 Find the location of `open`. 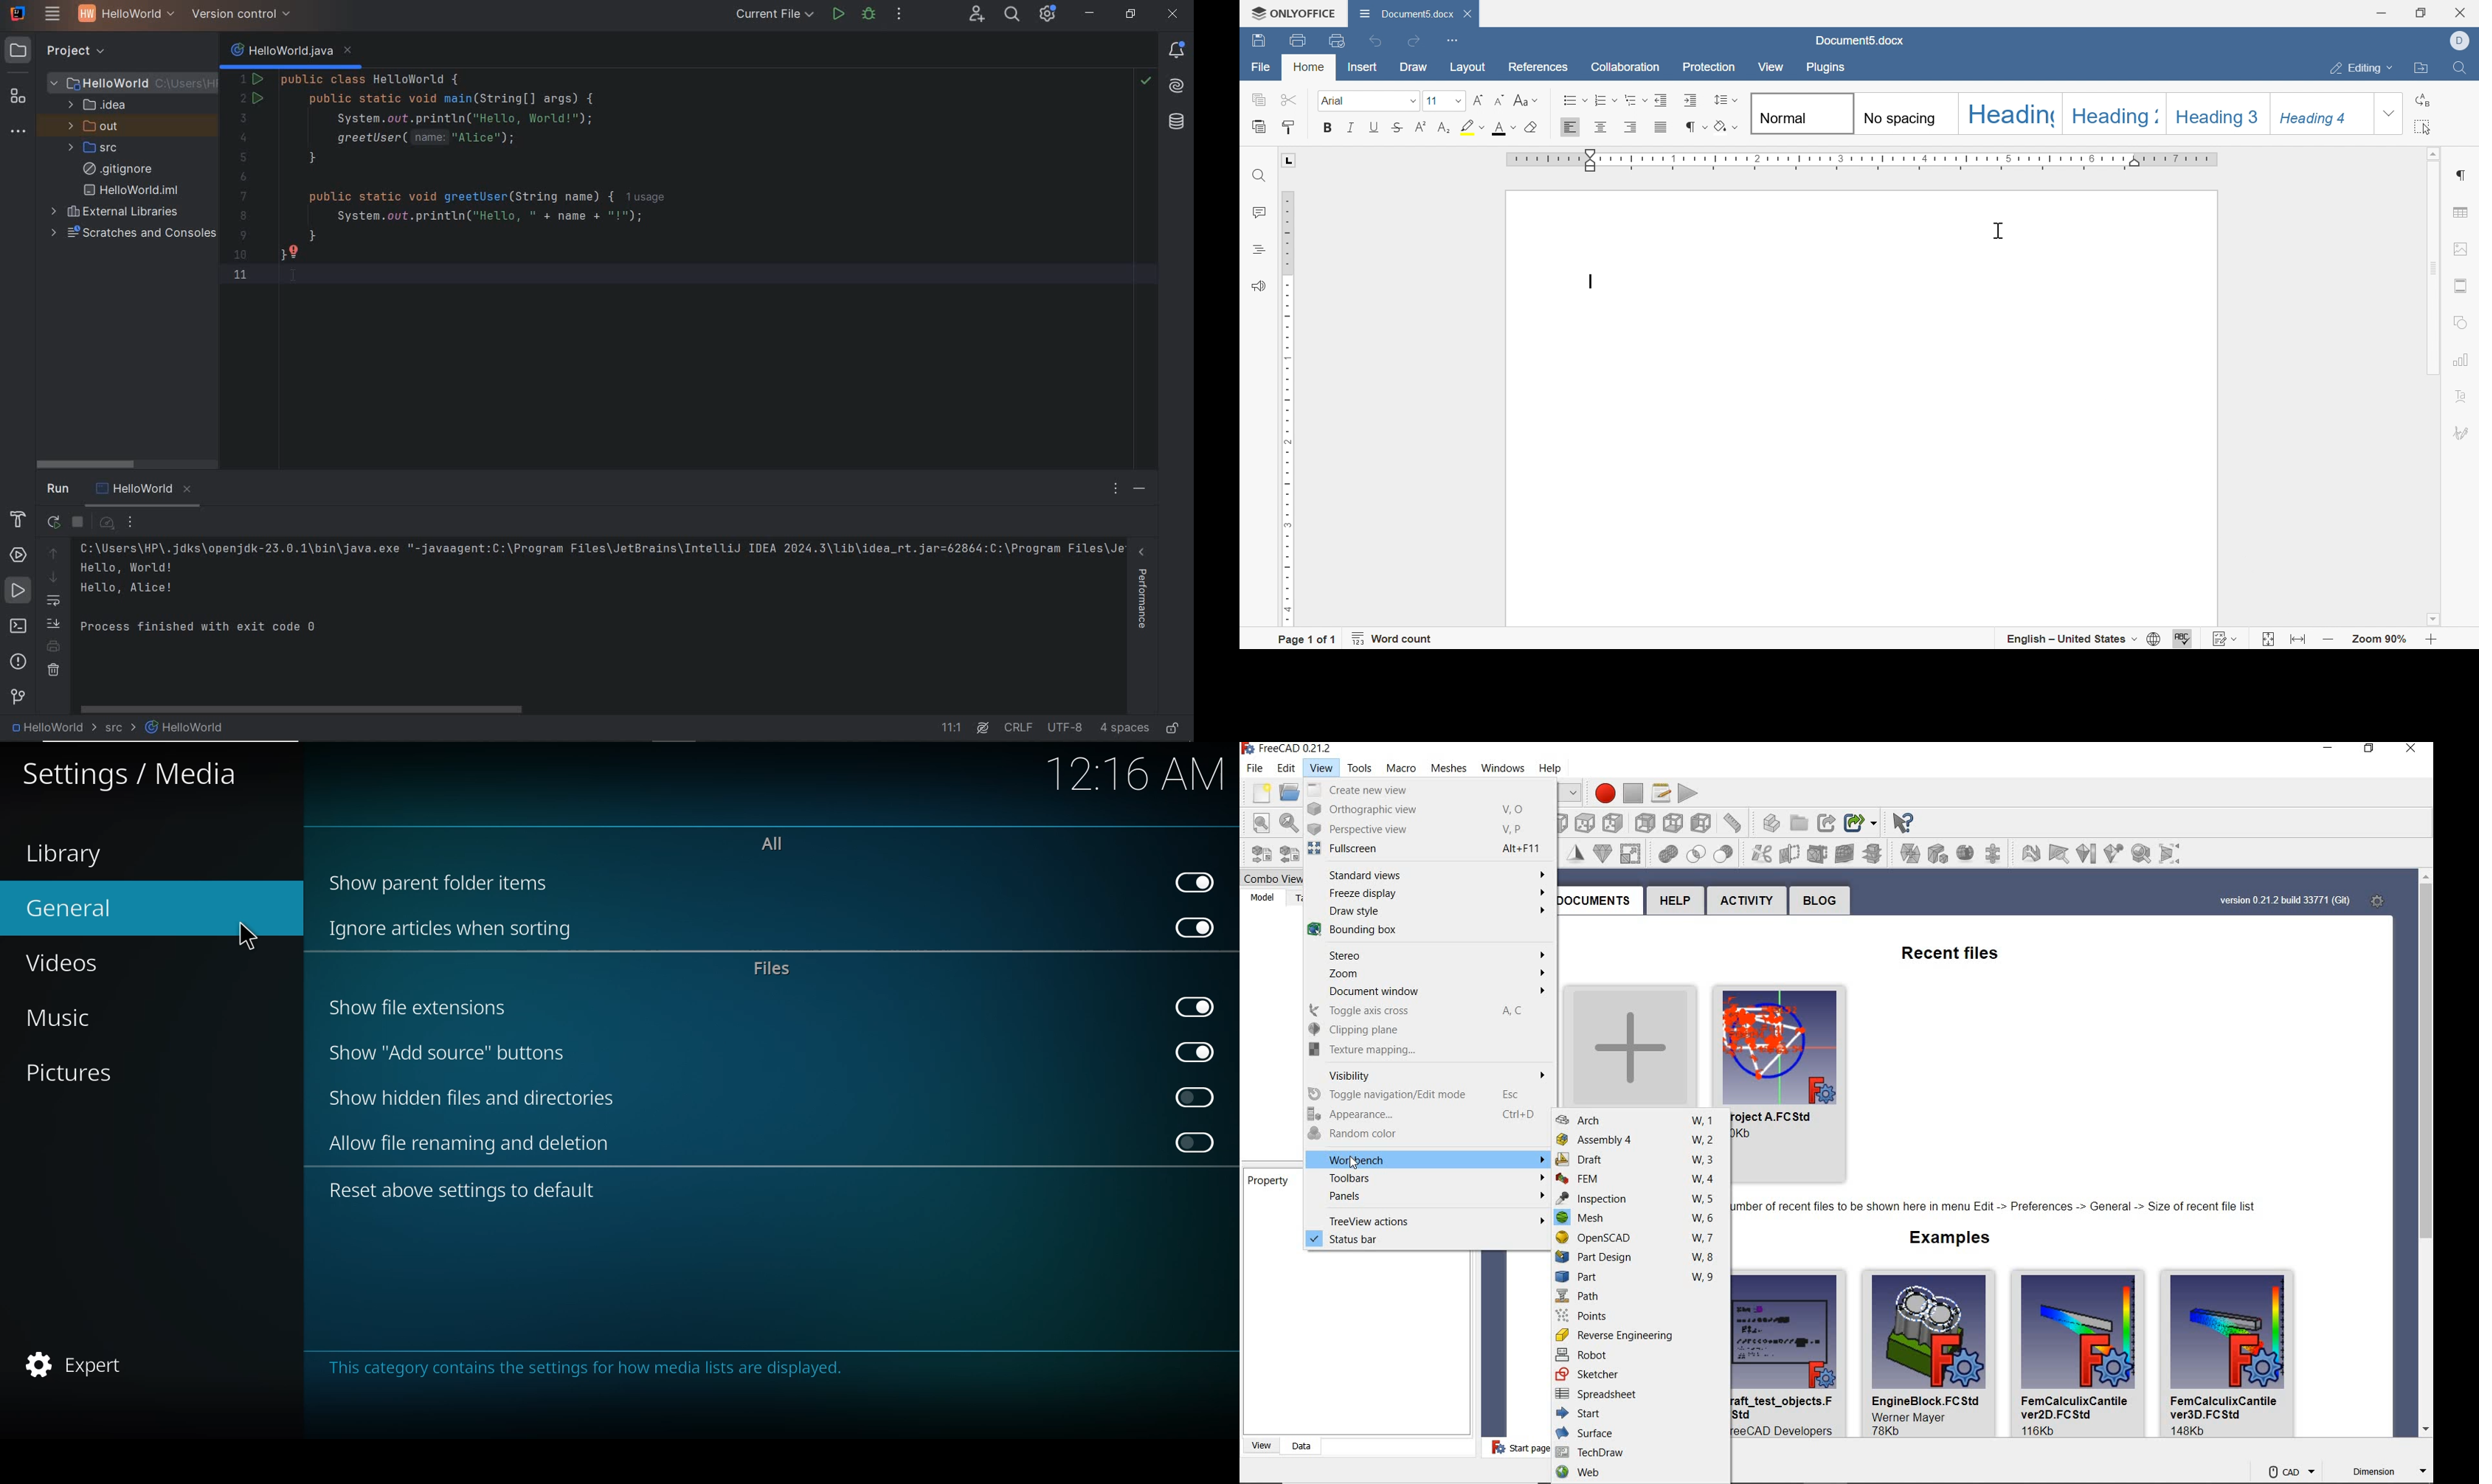

open is located at coordinates (1287, 791).